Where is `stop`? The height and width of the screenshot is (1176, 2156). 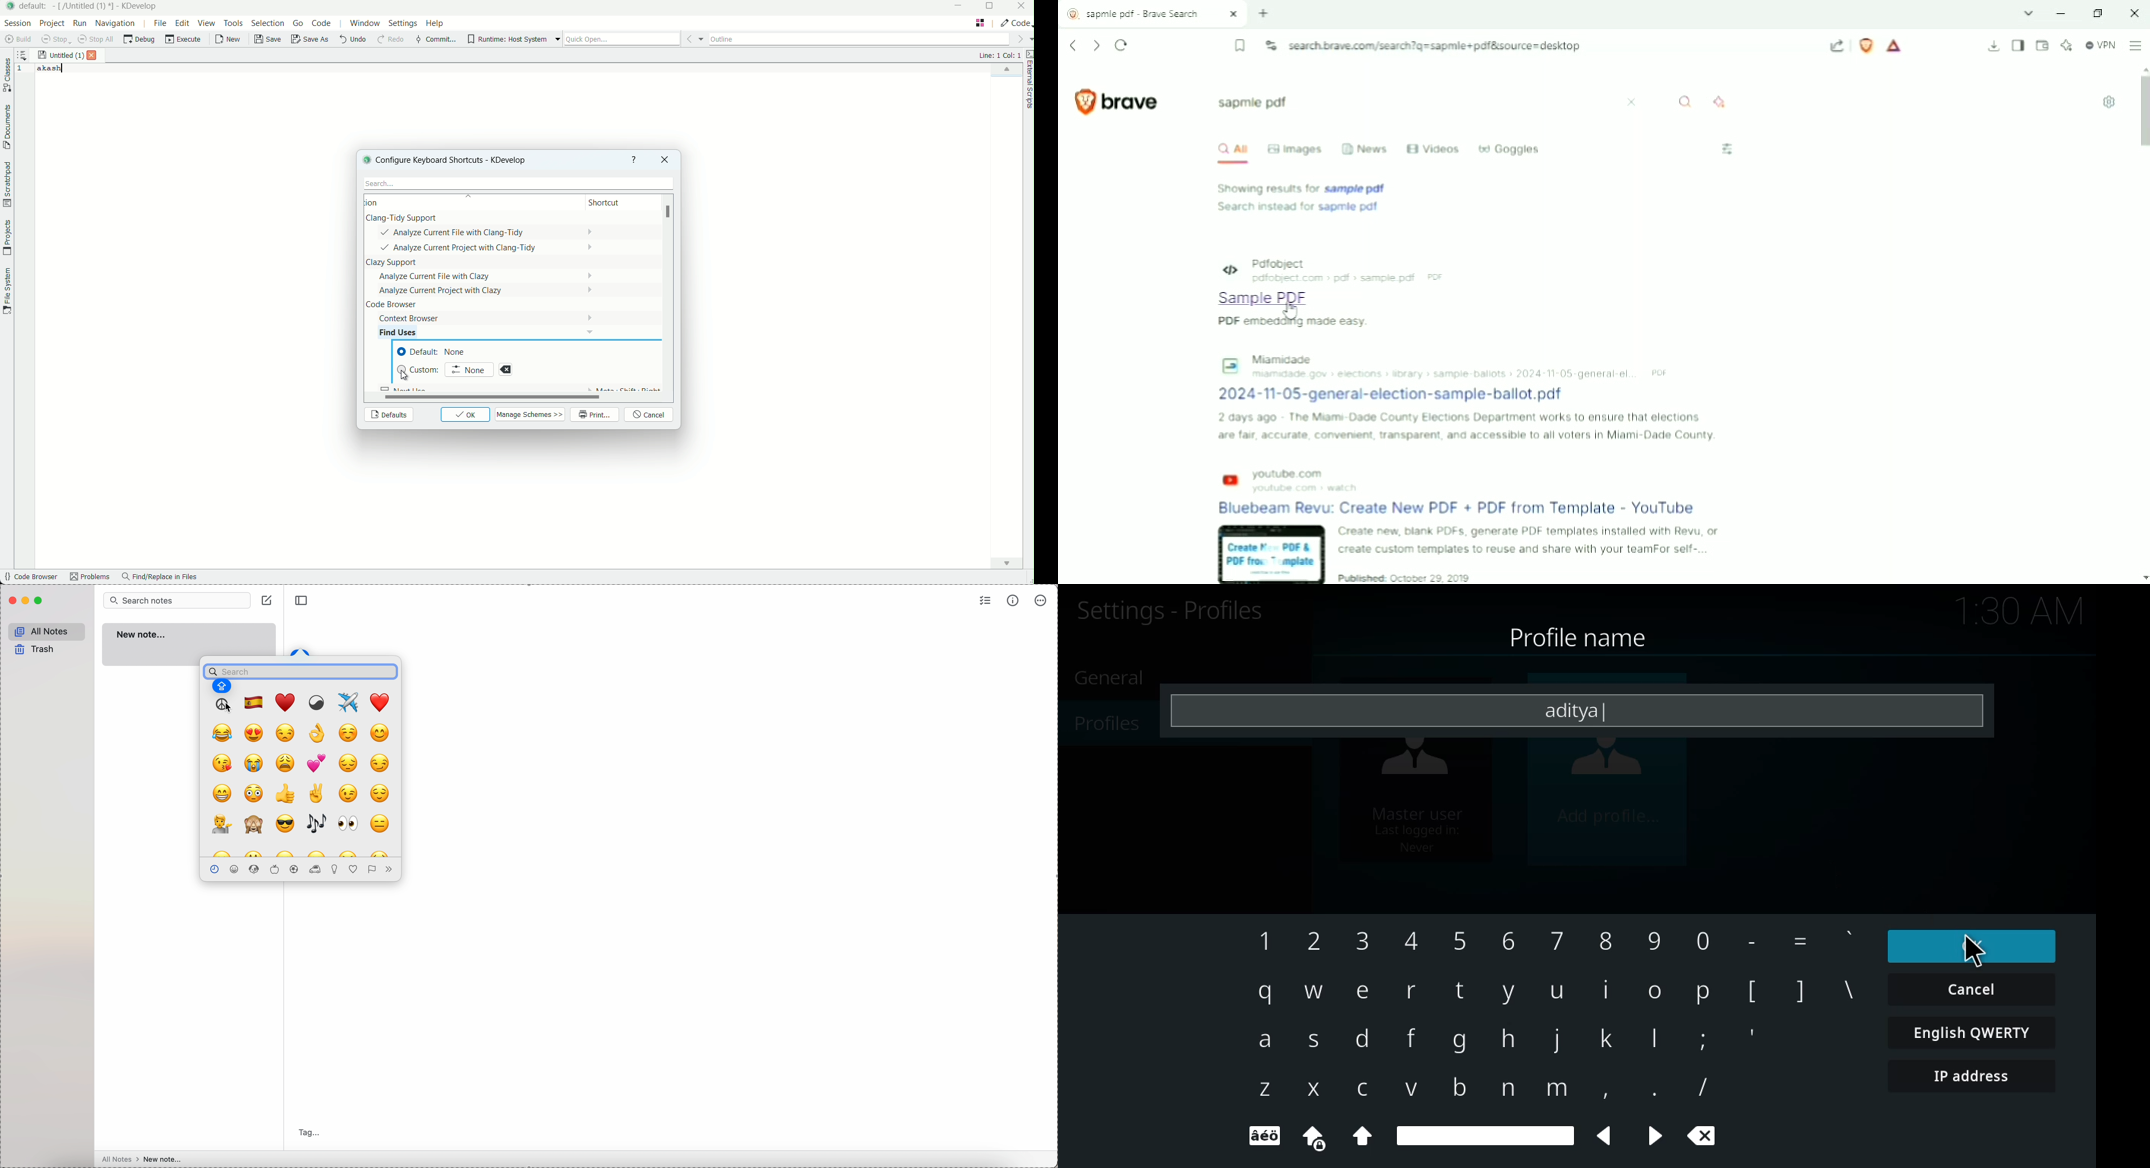 stop is located at coordinates (56, 39).